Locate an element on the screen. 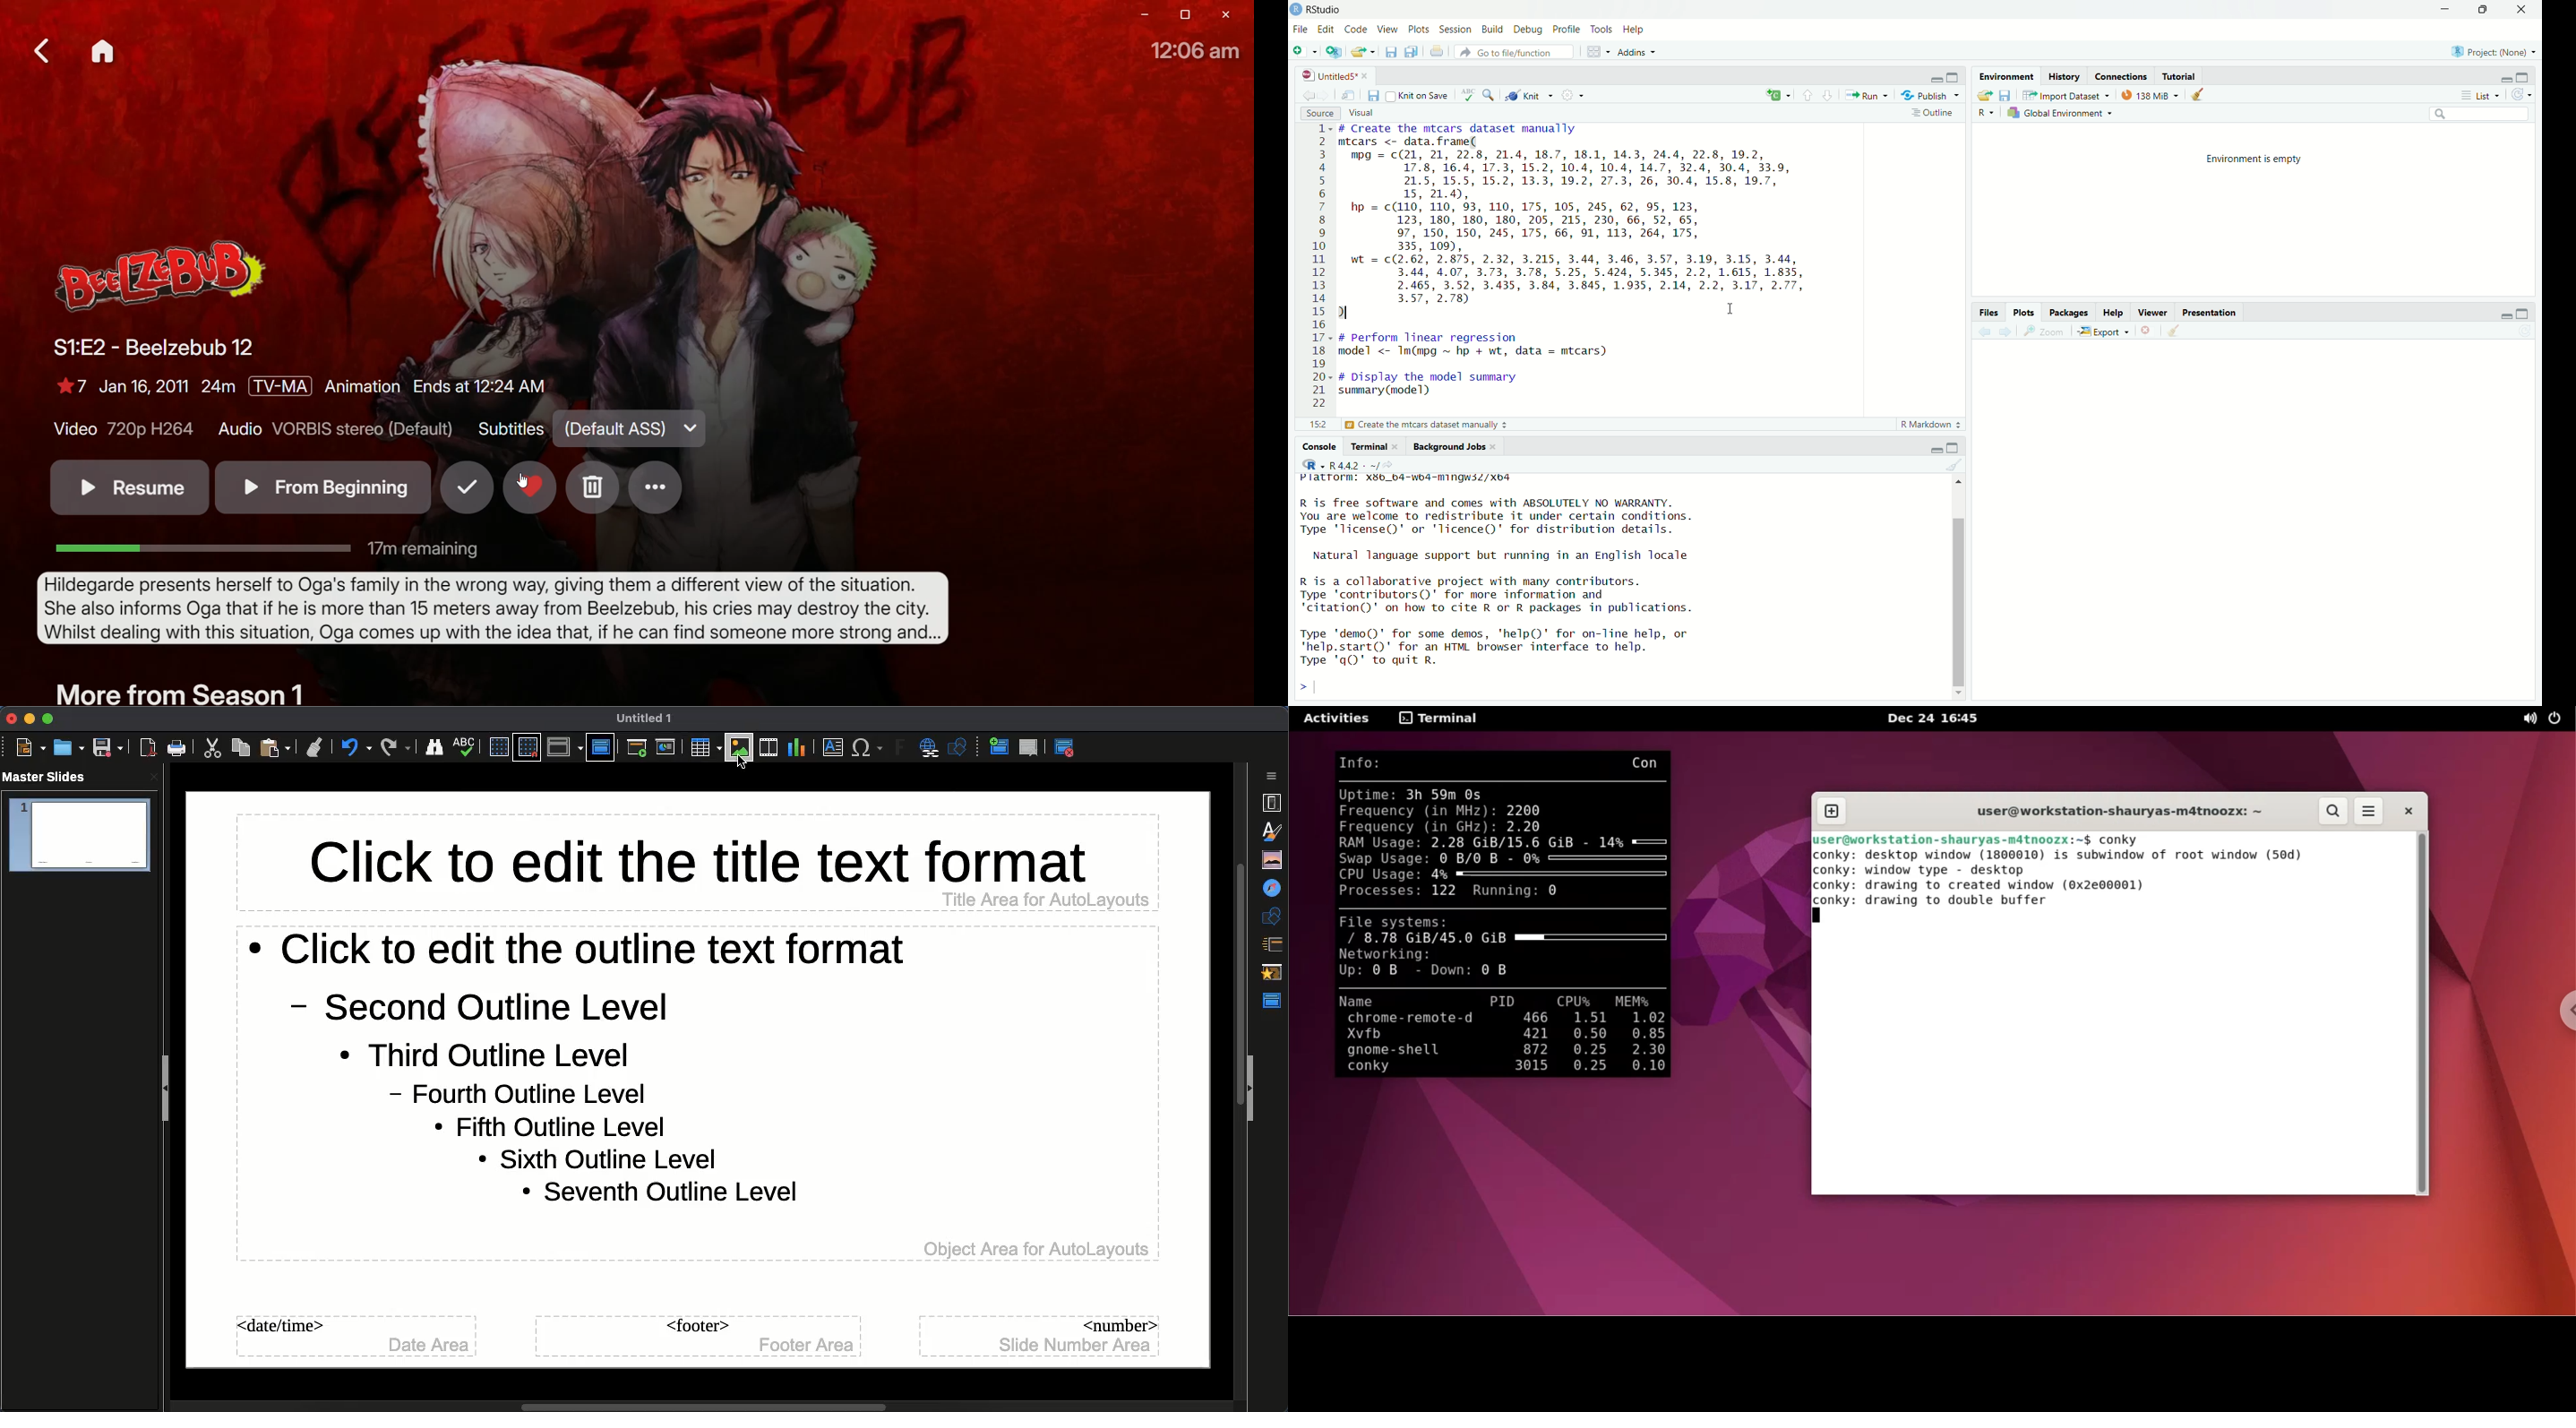  maximize is located at coordinates (2483, 9).